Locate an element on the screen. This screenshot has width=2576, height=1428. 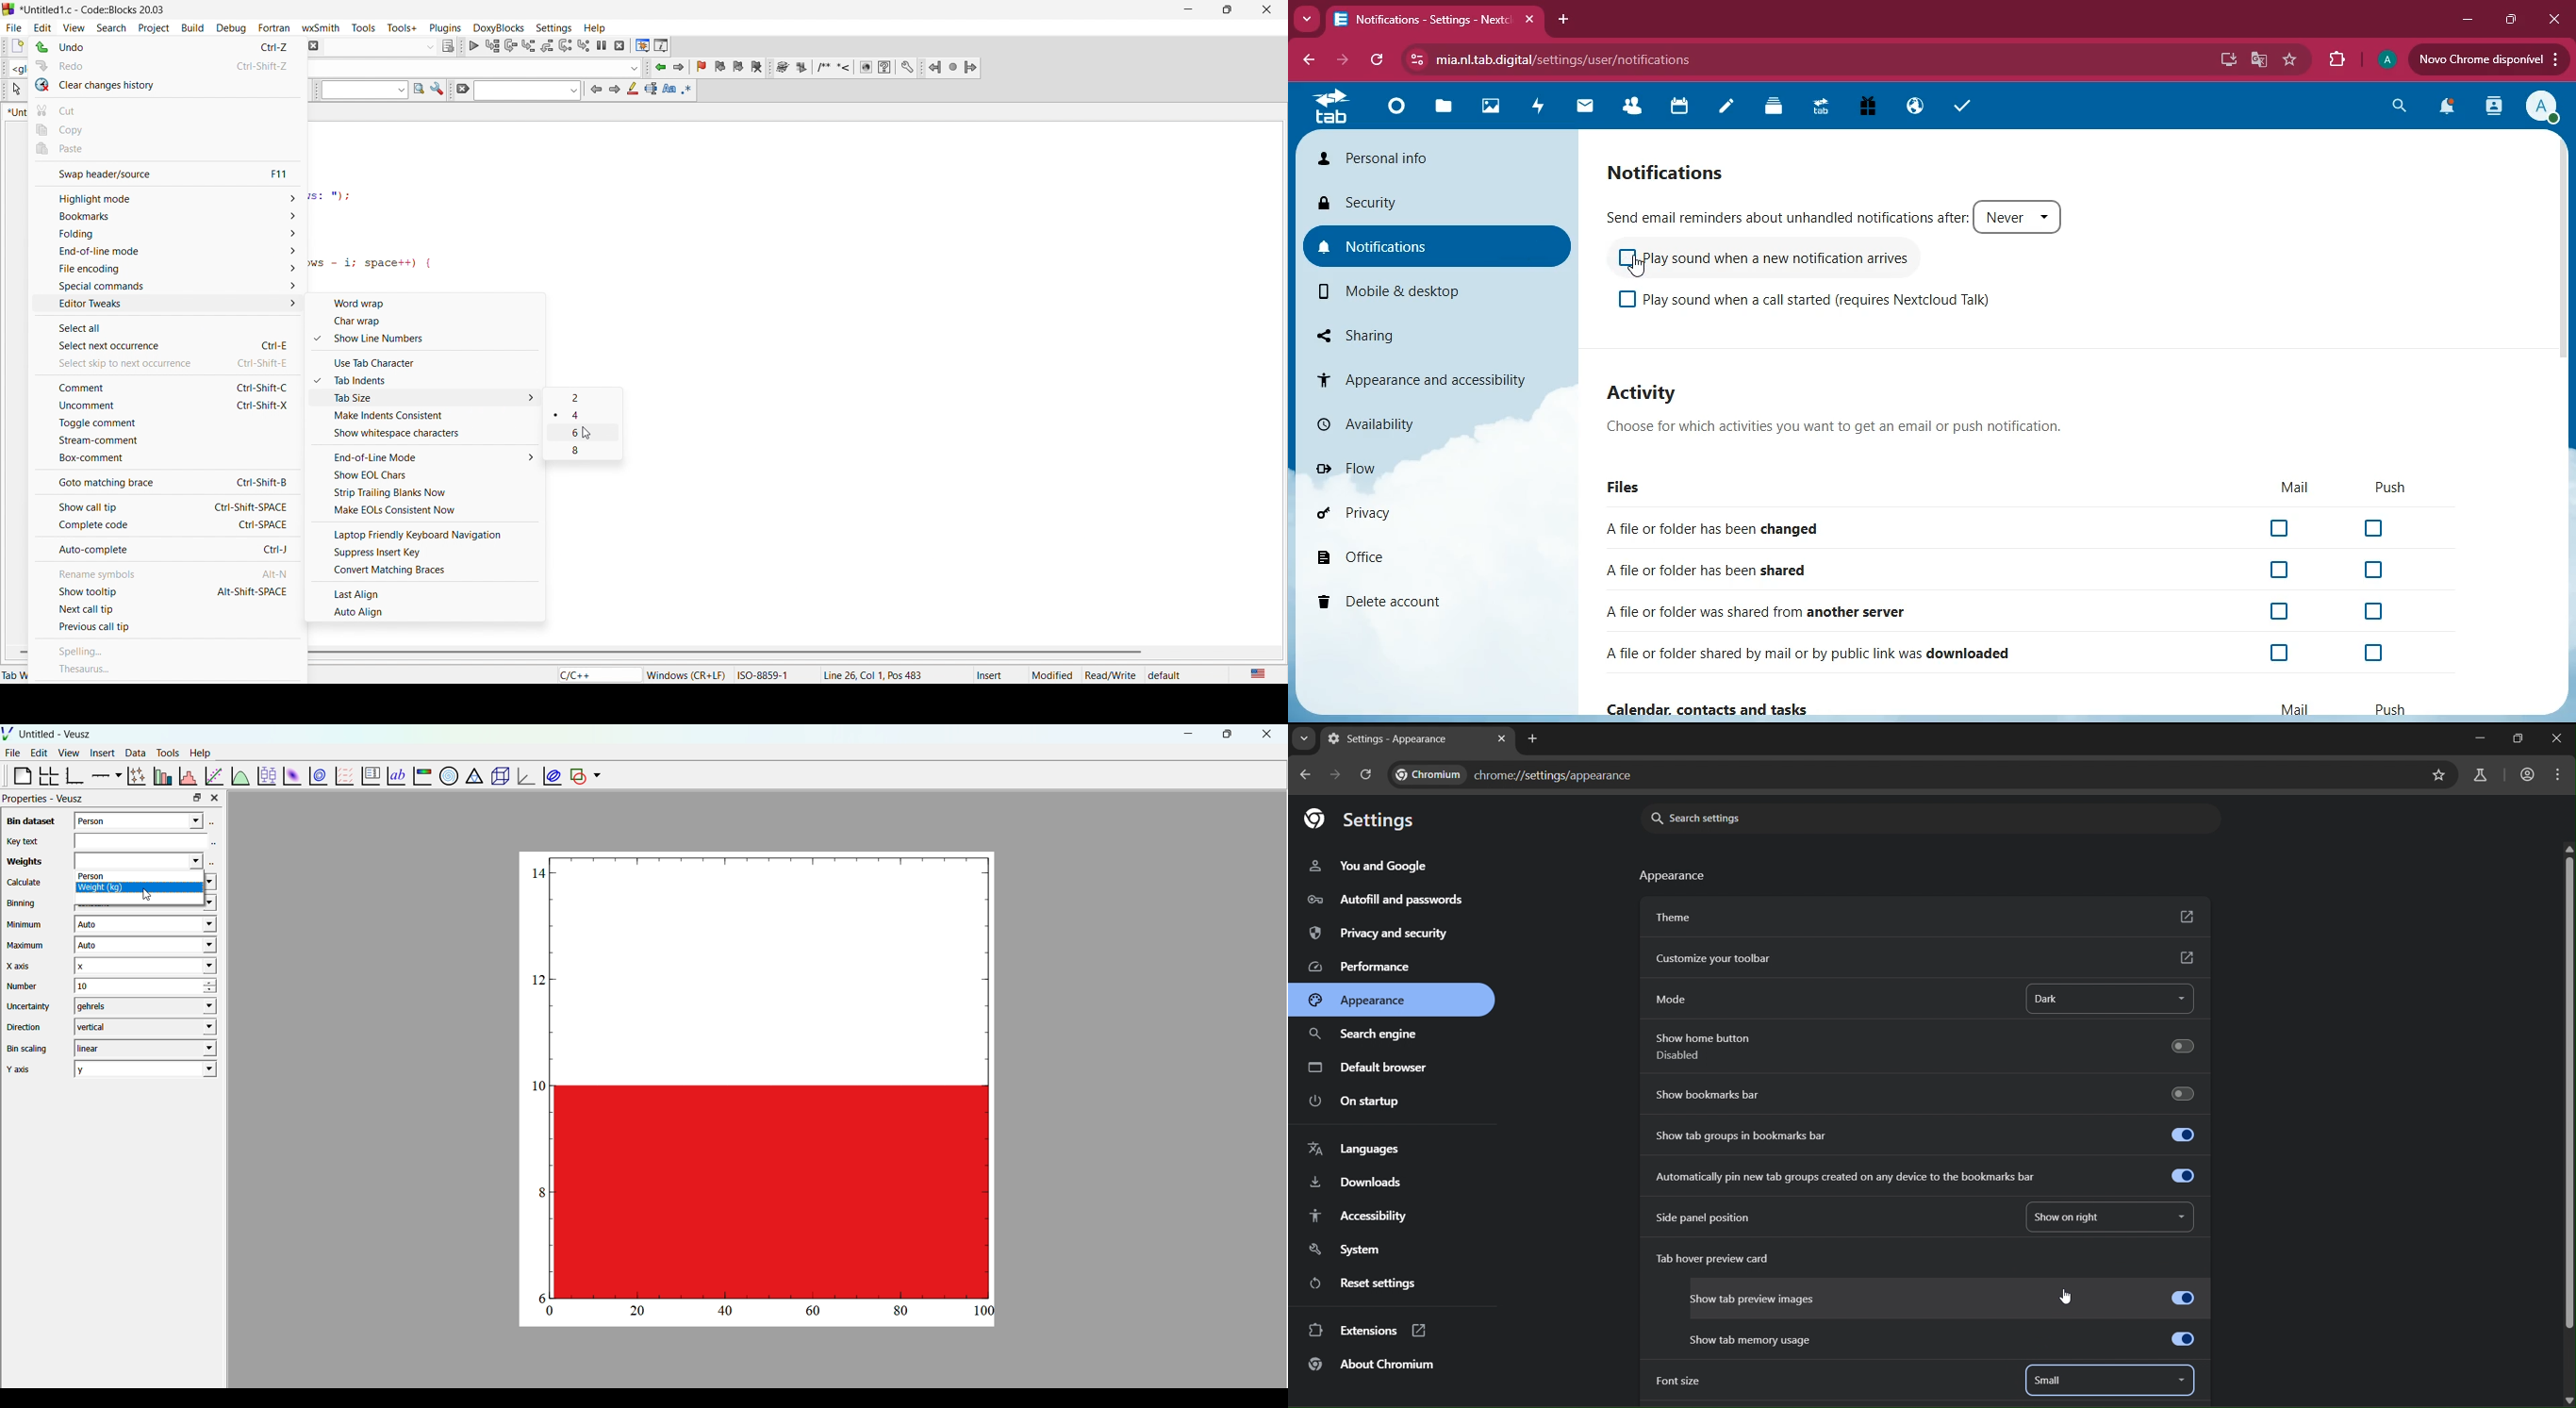
notes is located at coordinates (1732, 108).